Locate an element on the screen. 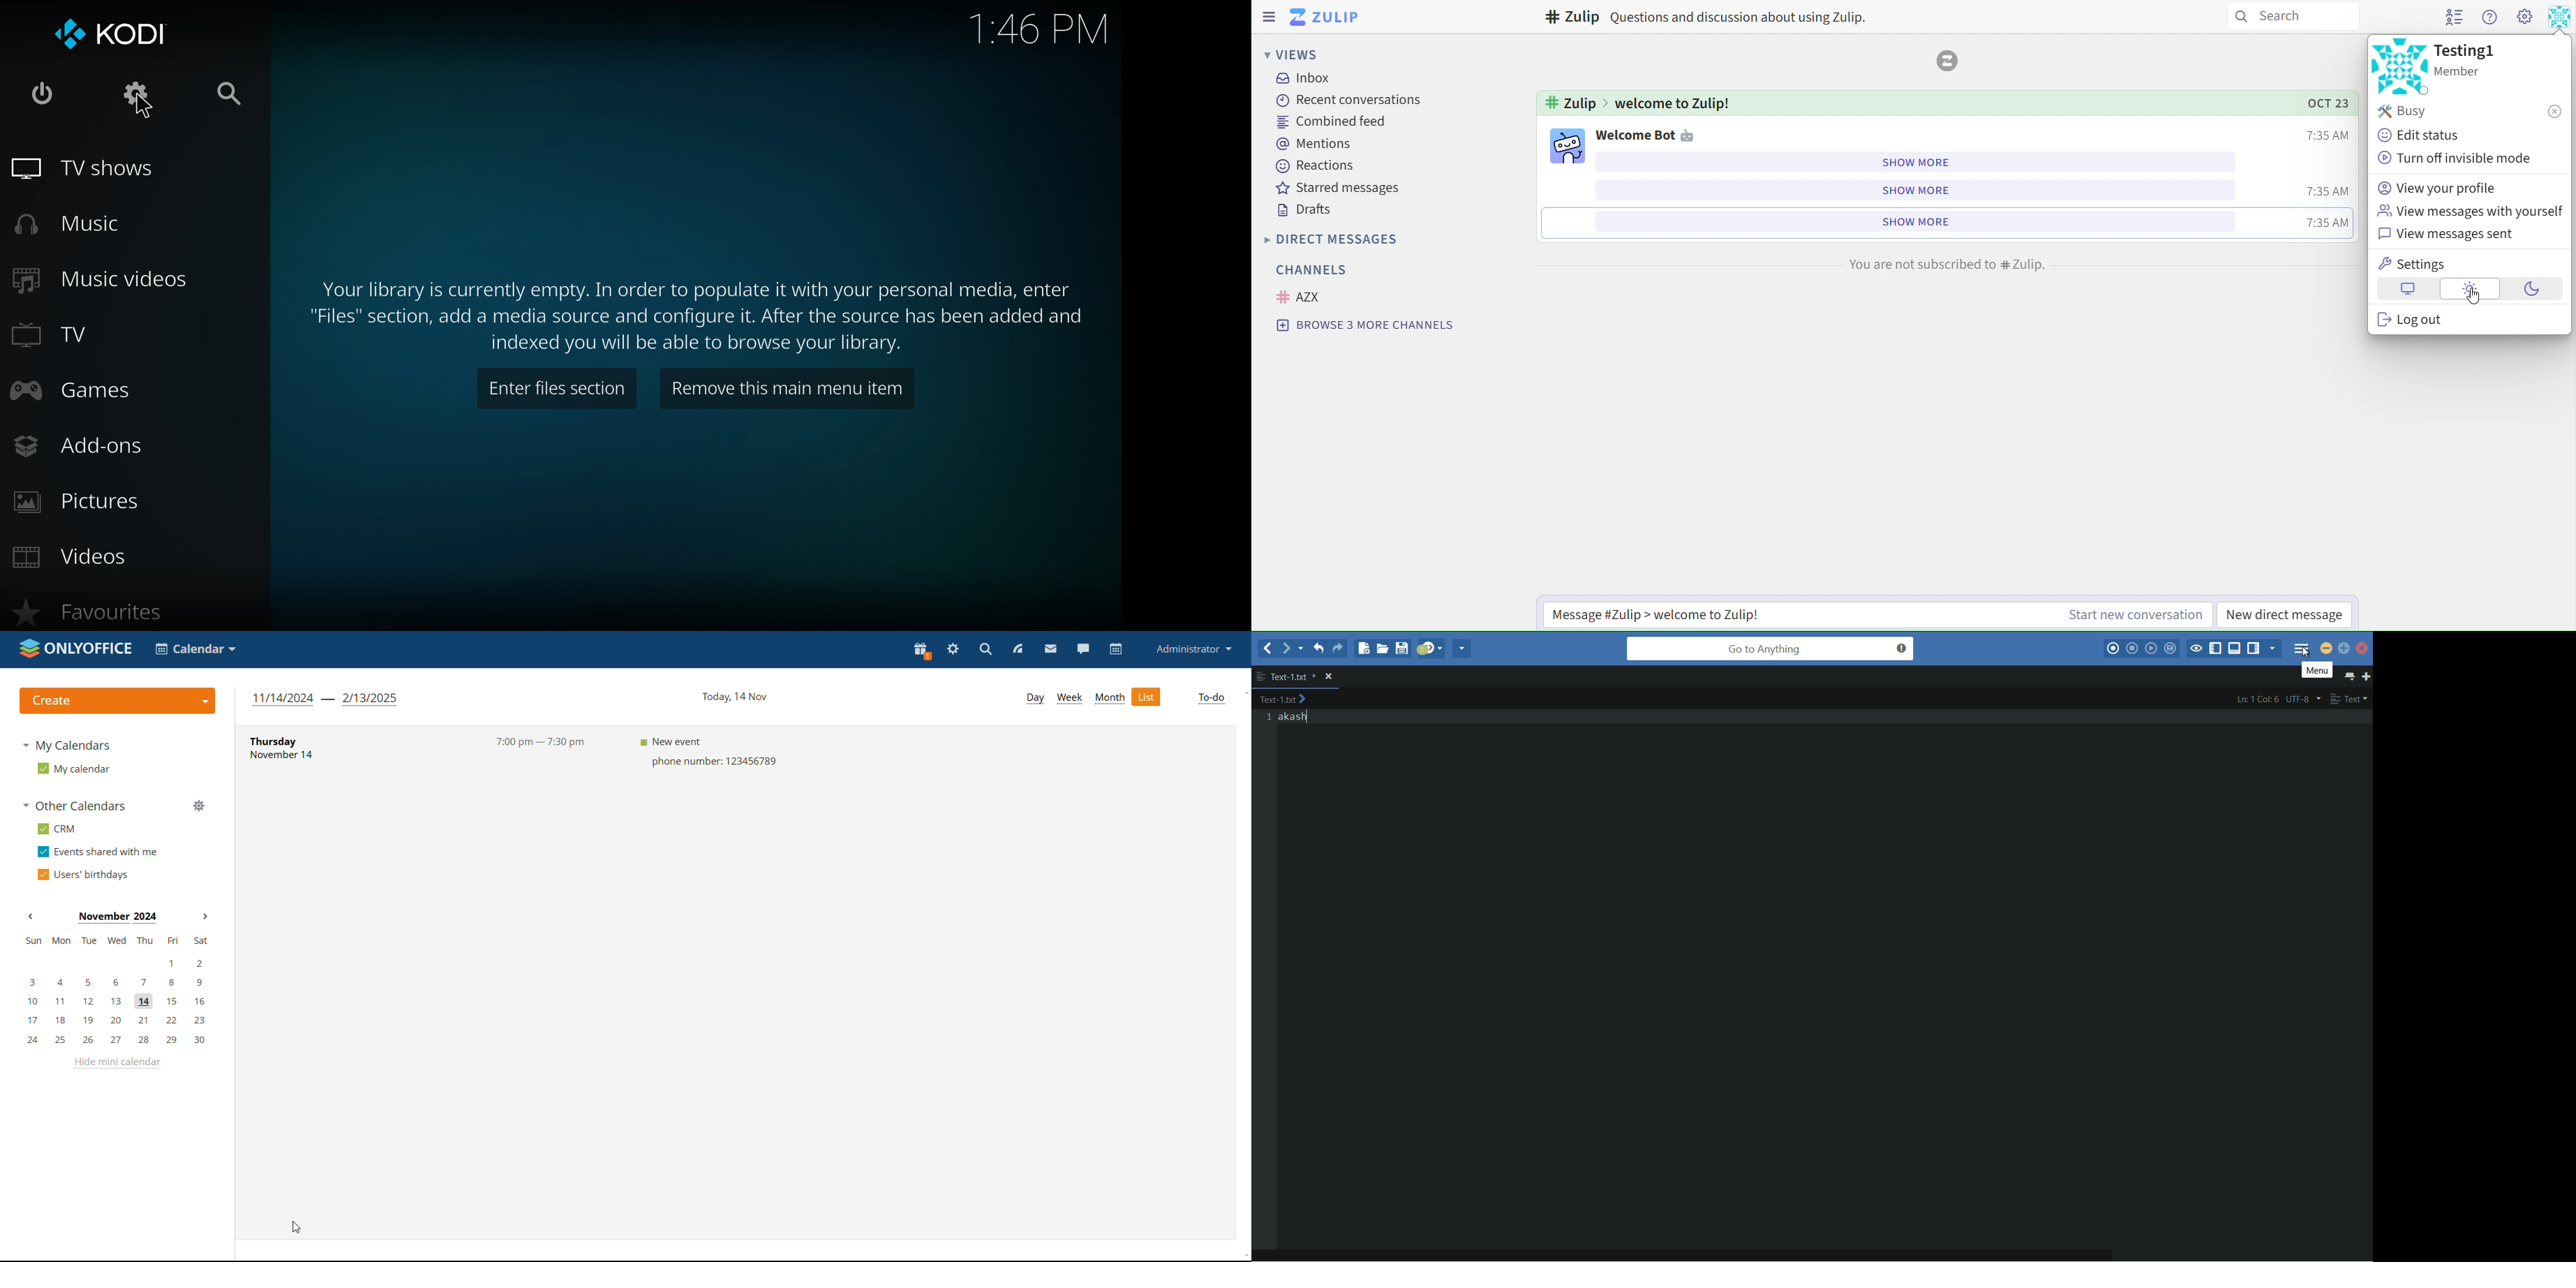 This screenshot has width=2576, height=1288. views is located at coordinates (1308, 53).